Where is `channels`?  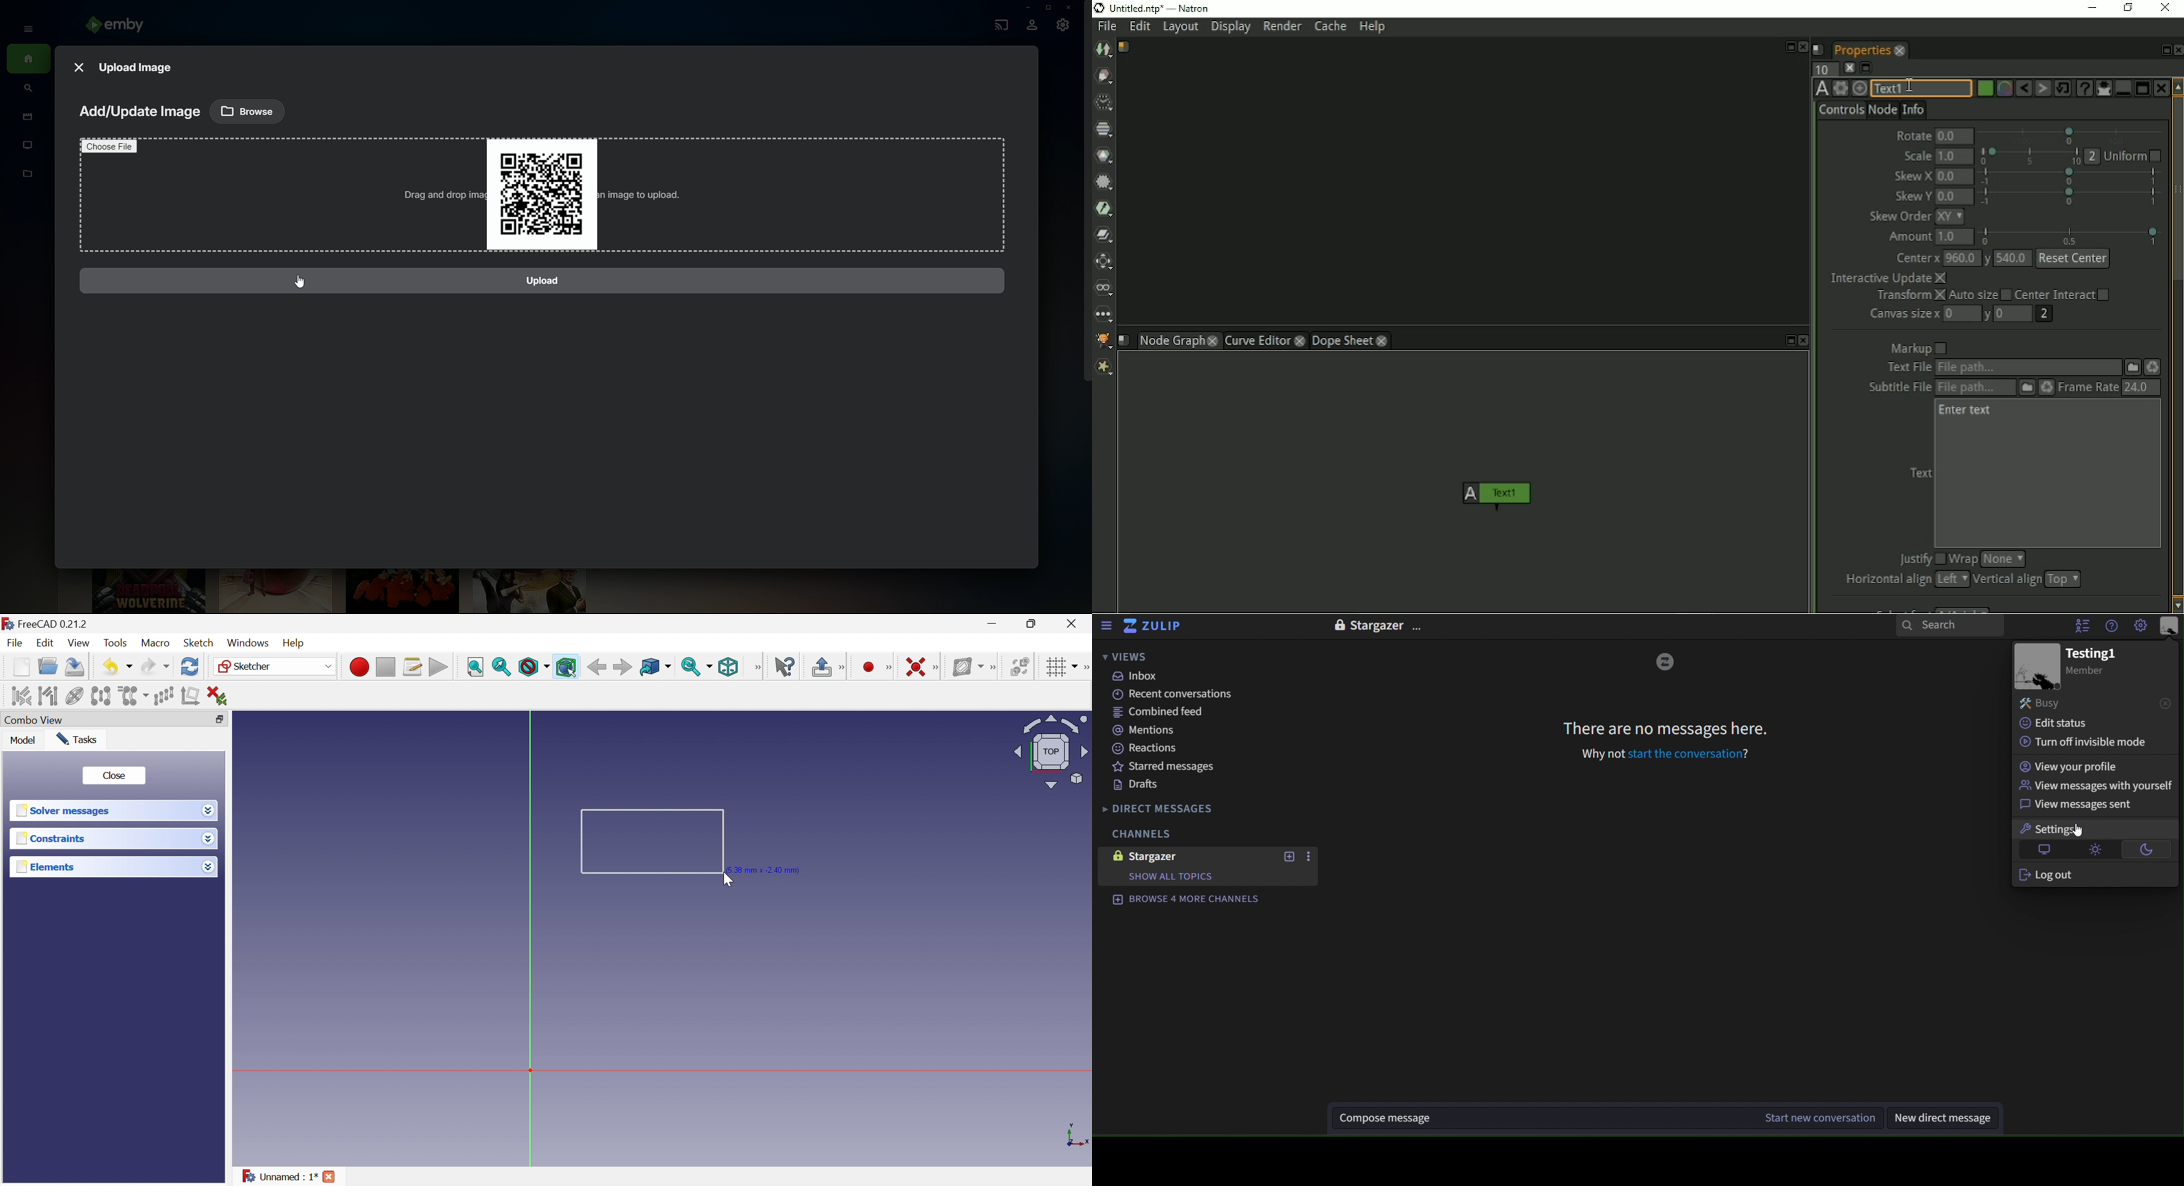 channels is located at coordinates (1149, 832).